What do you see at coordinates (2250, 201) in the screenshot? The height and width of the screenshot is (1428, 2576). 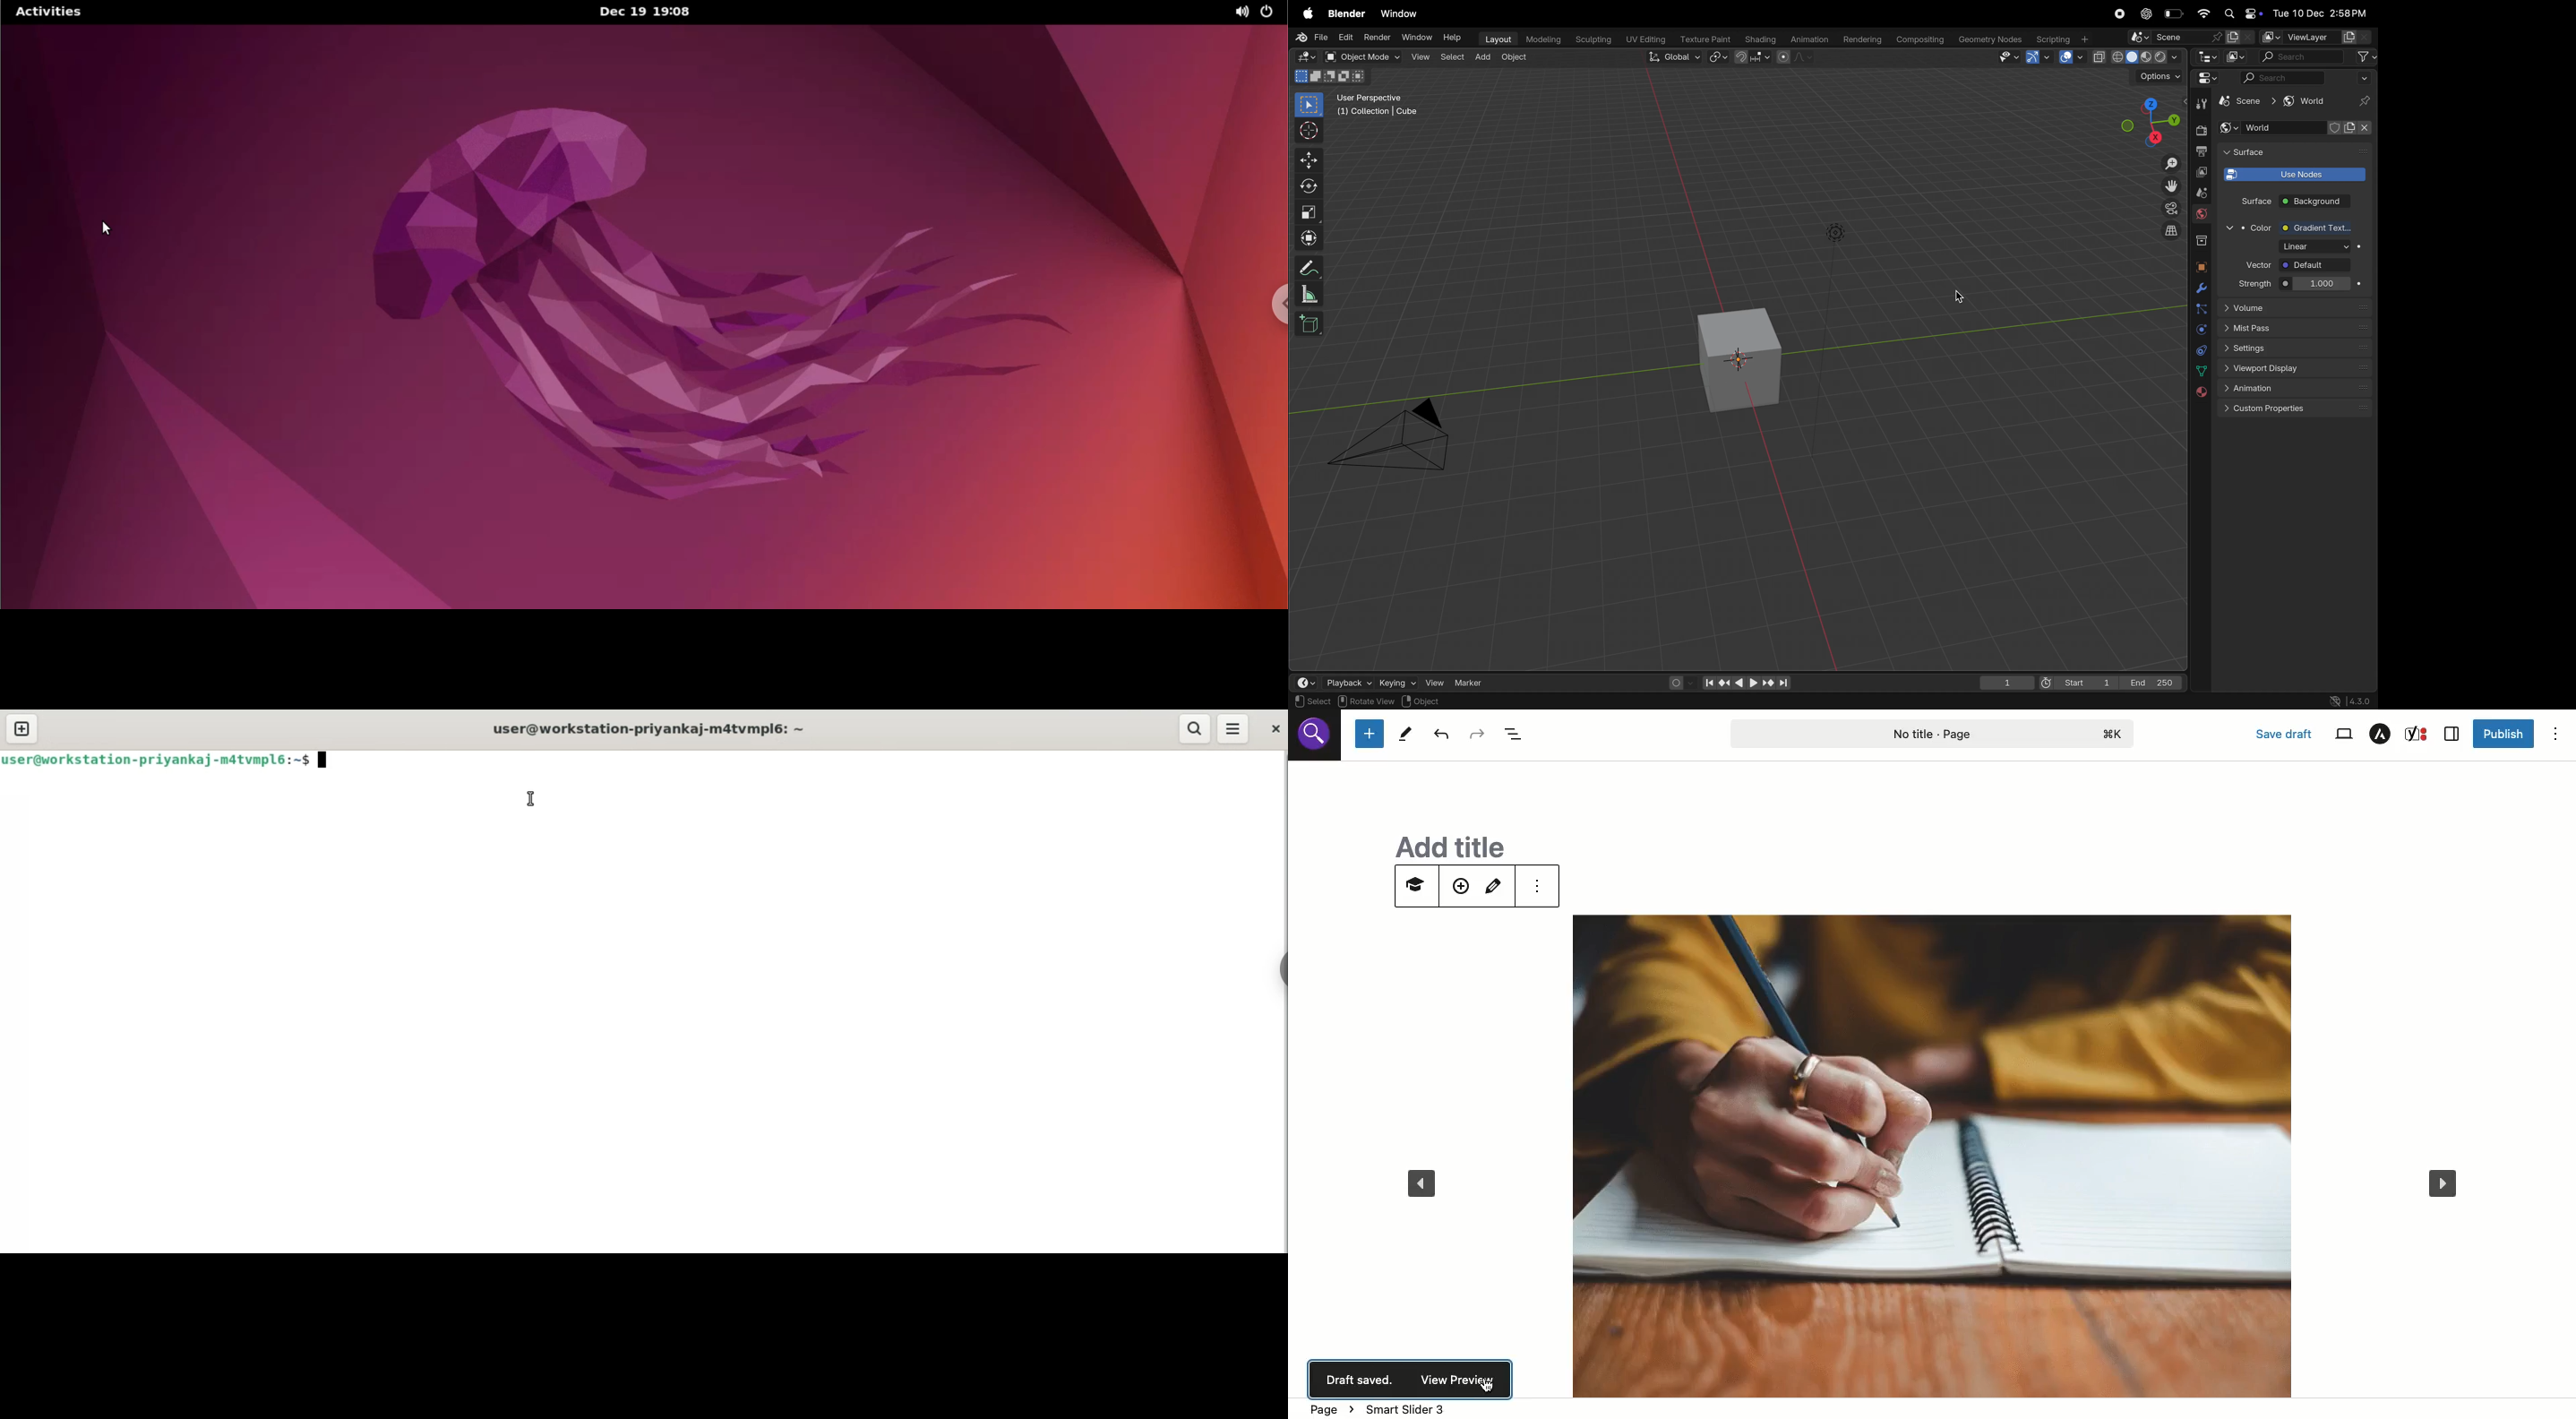 I see `Surface` at bounding box center [2250, 201].